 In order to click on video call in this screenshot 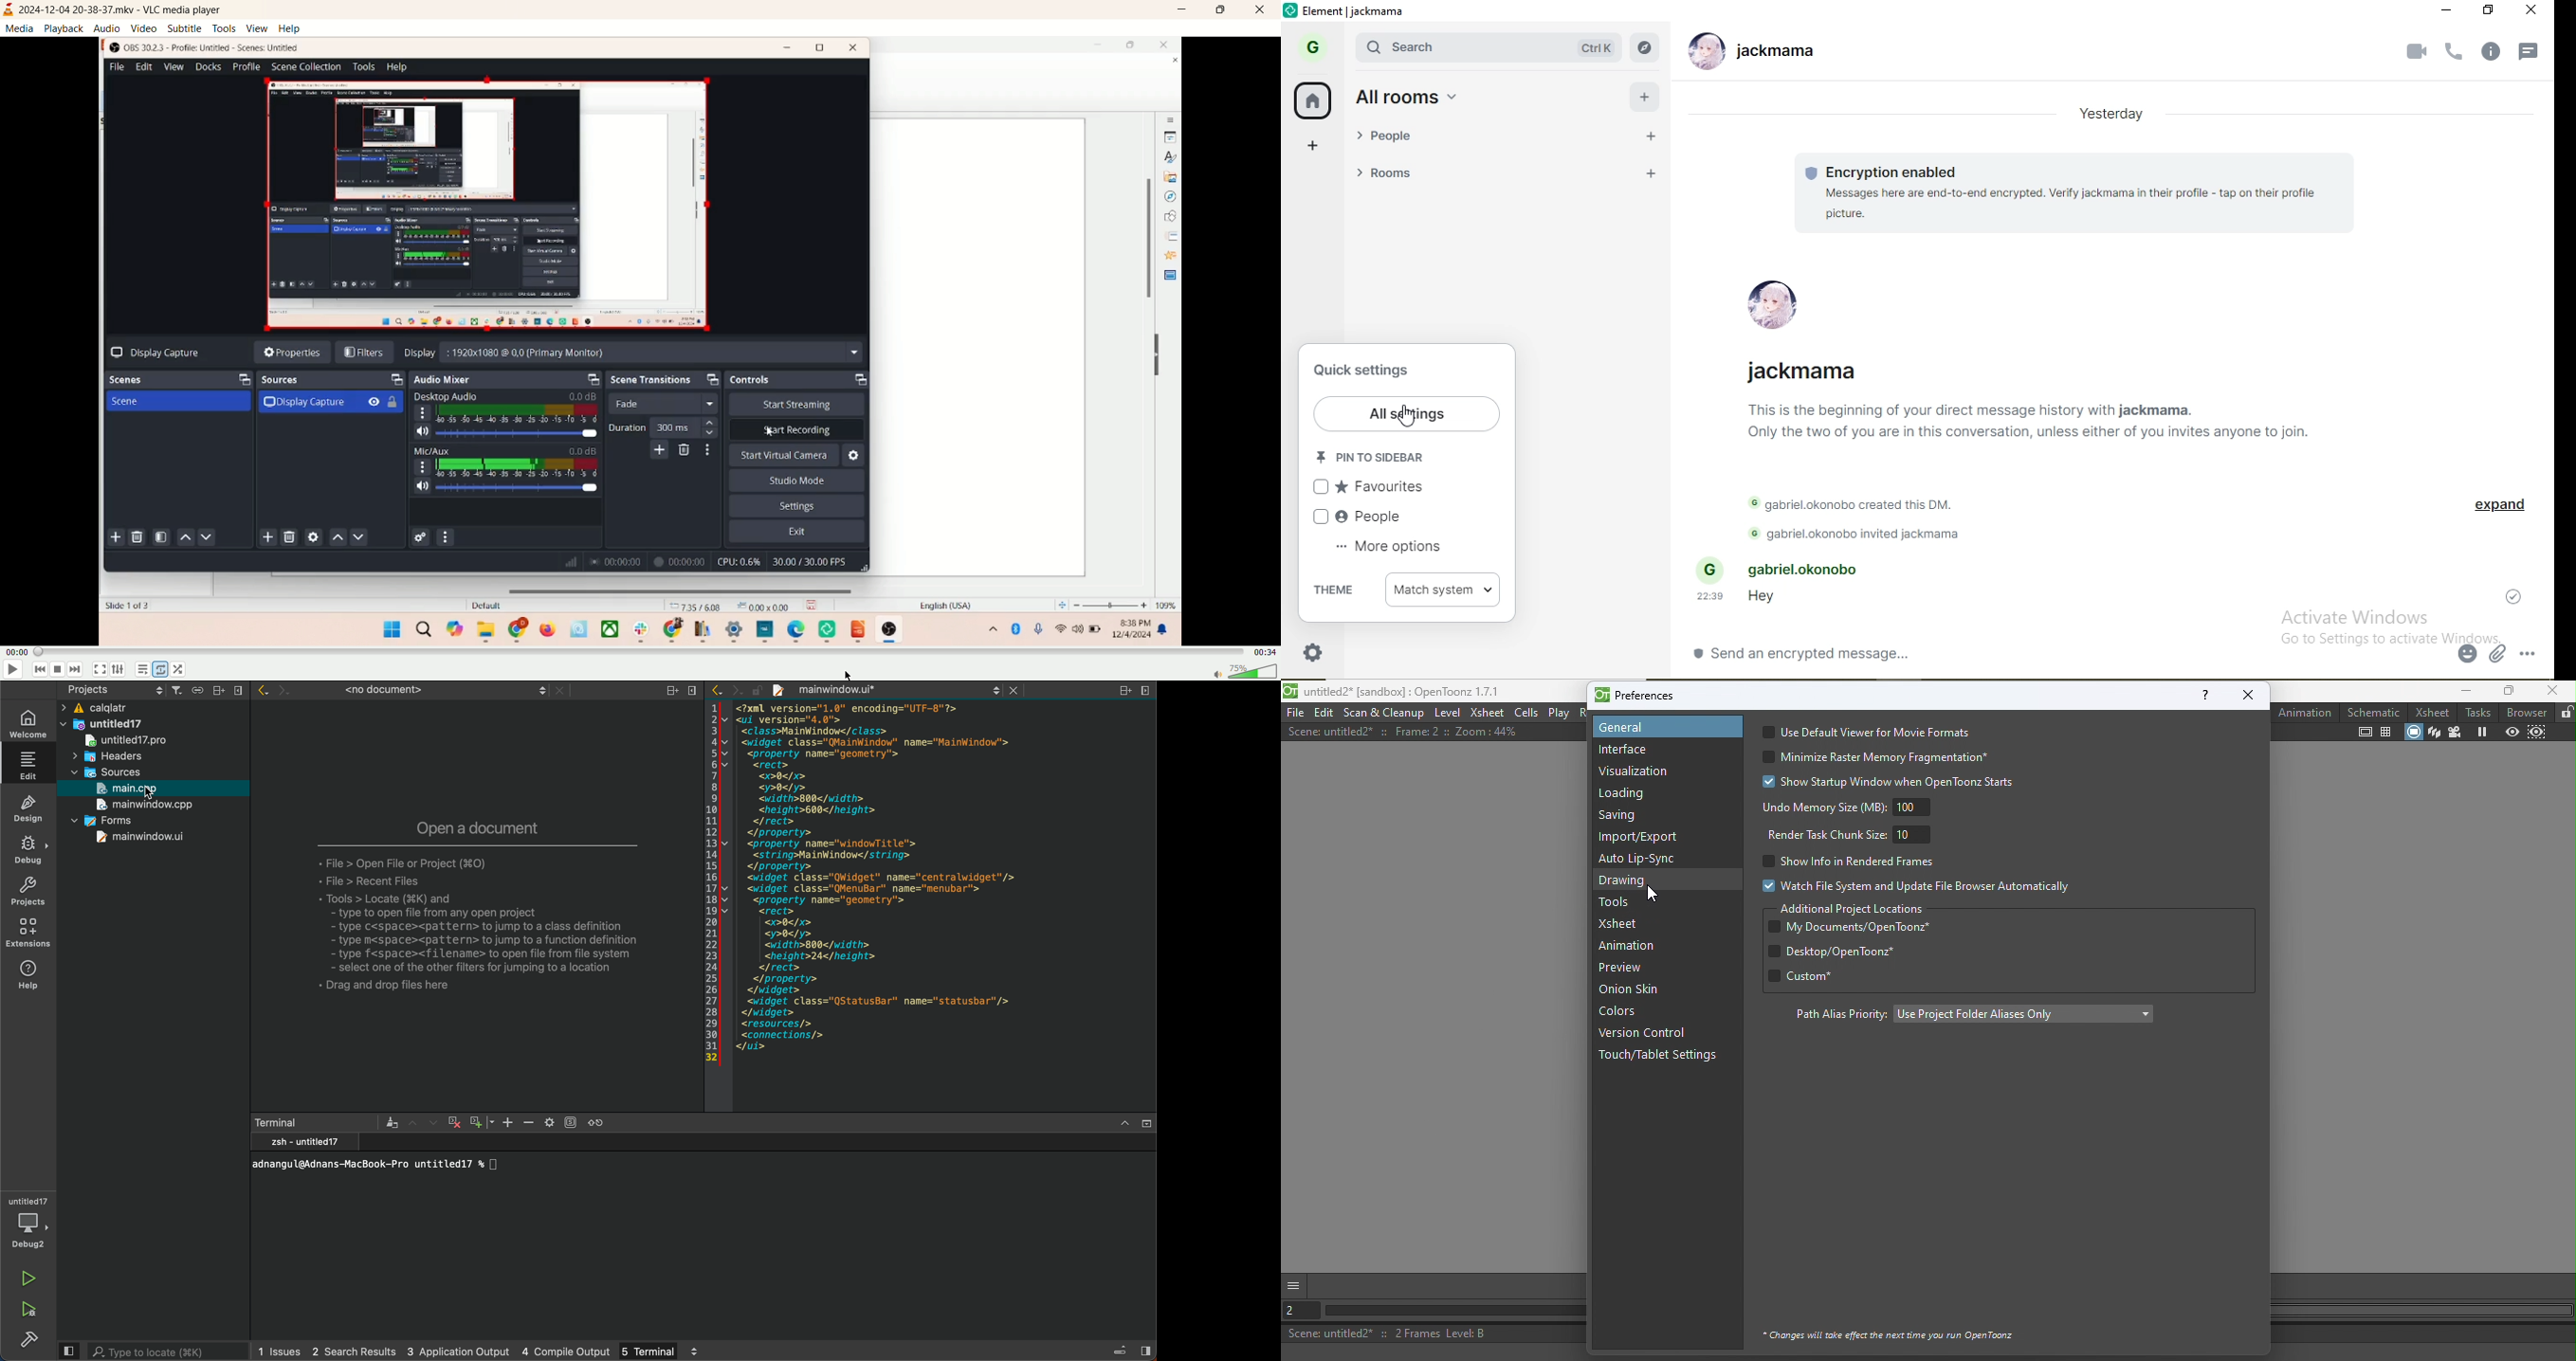, I will do `click(2416, 54)`.